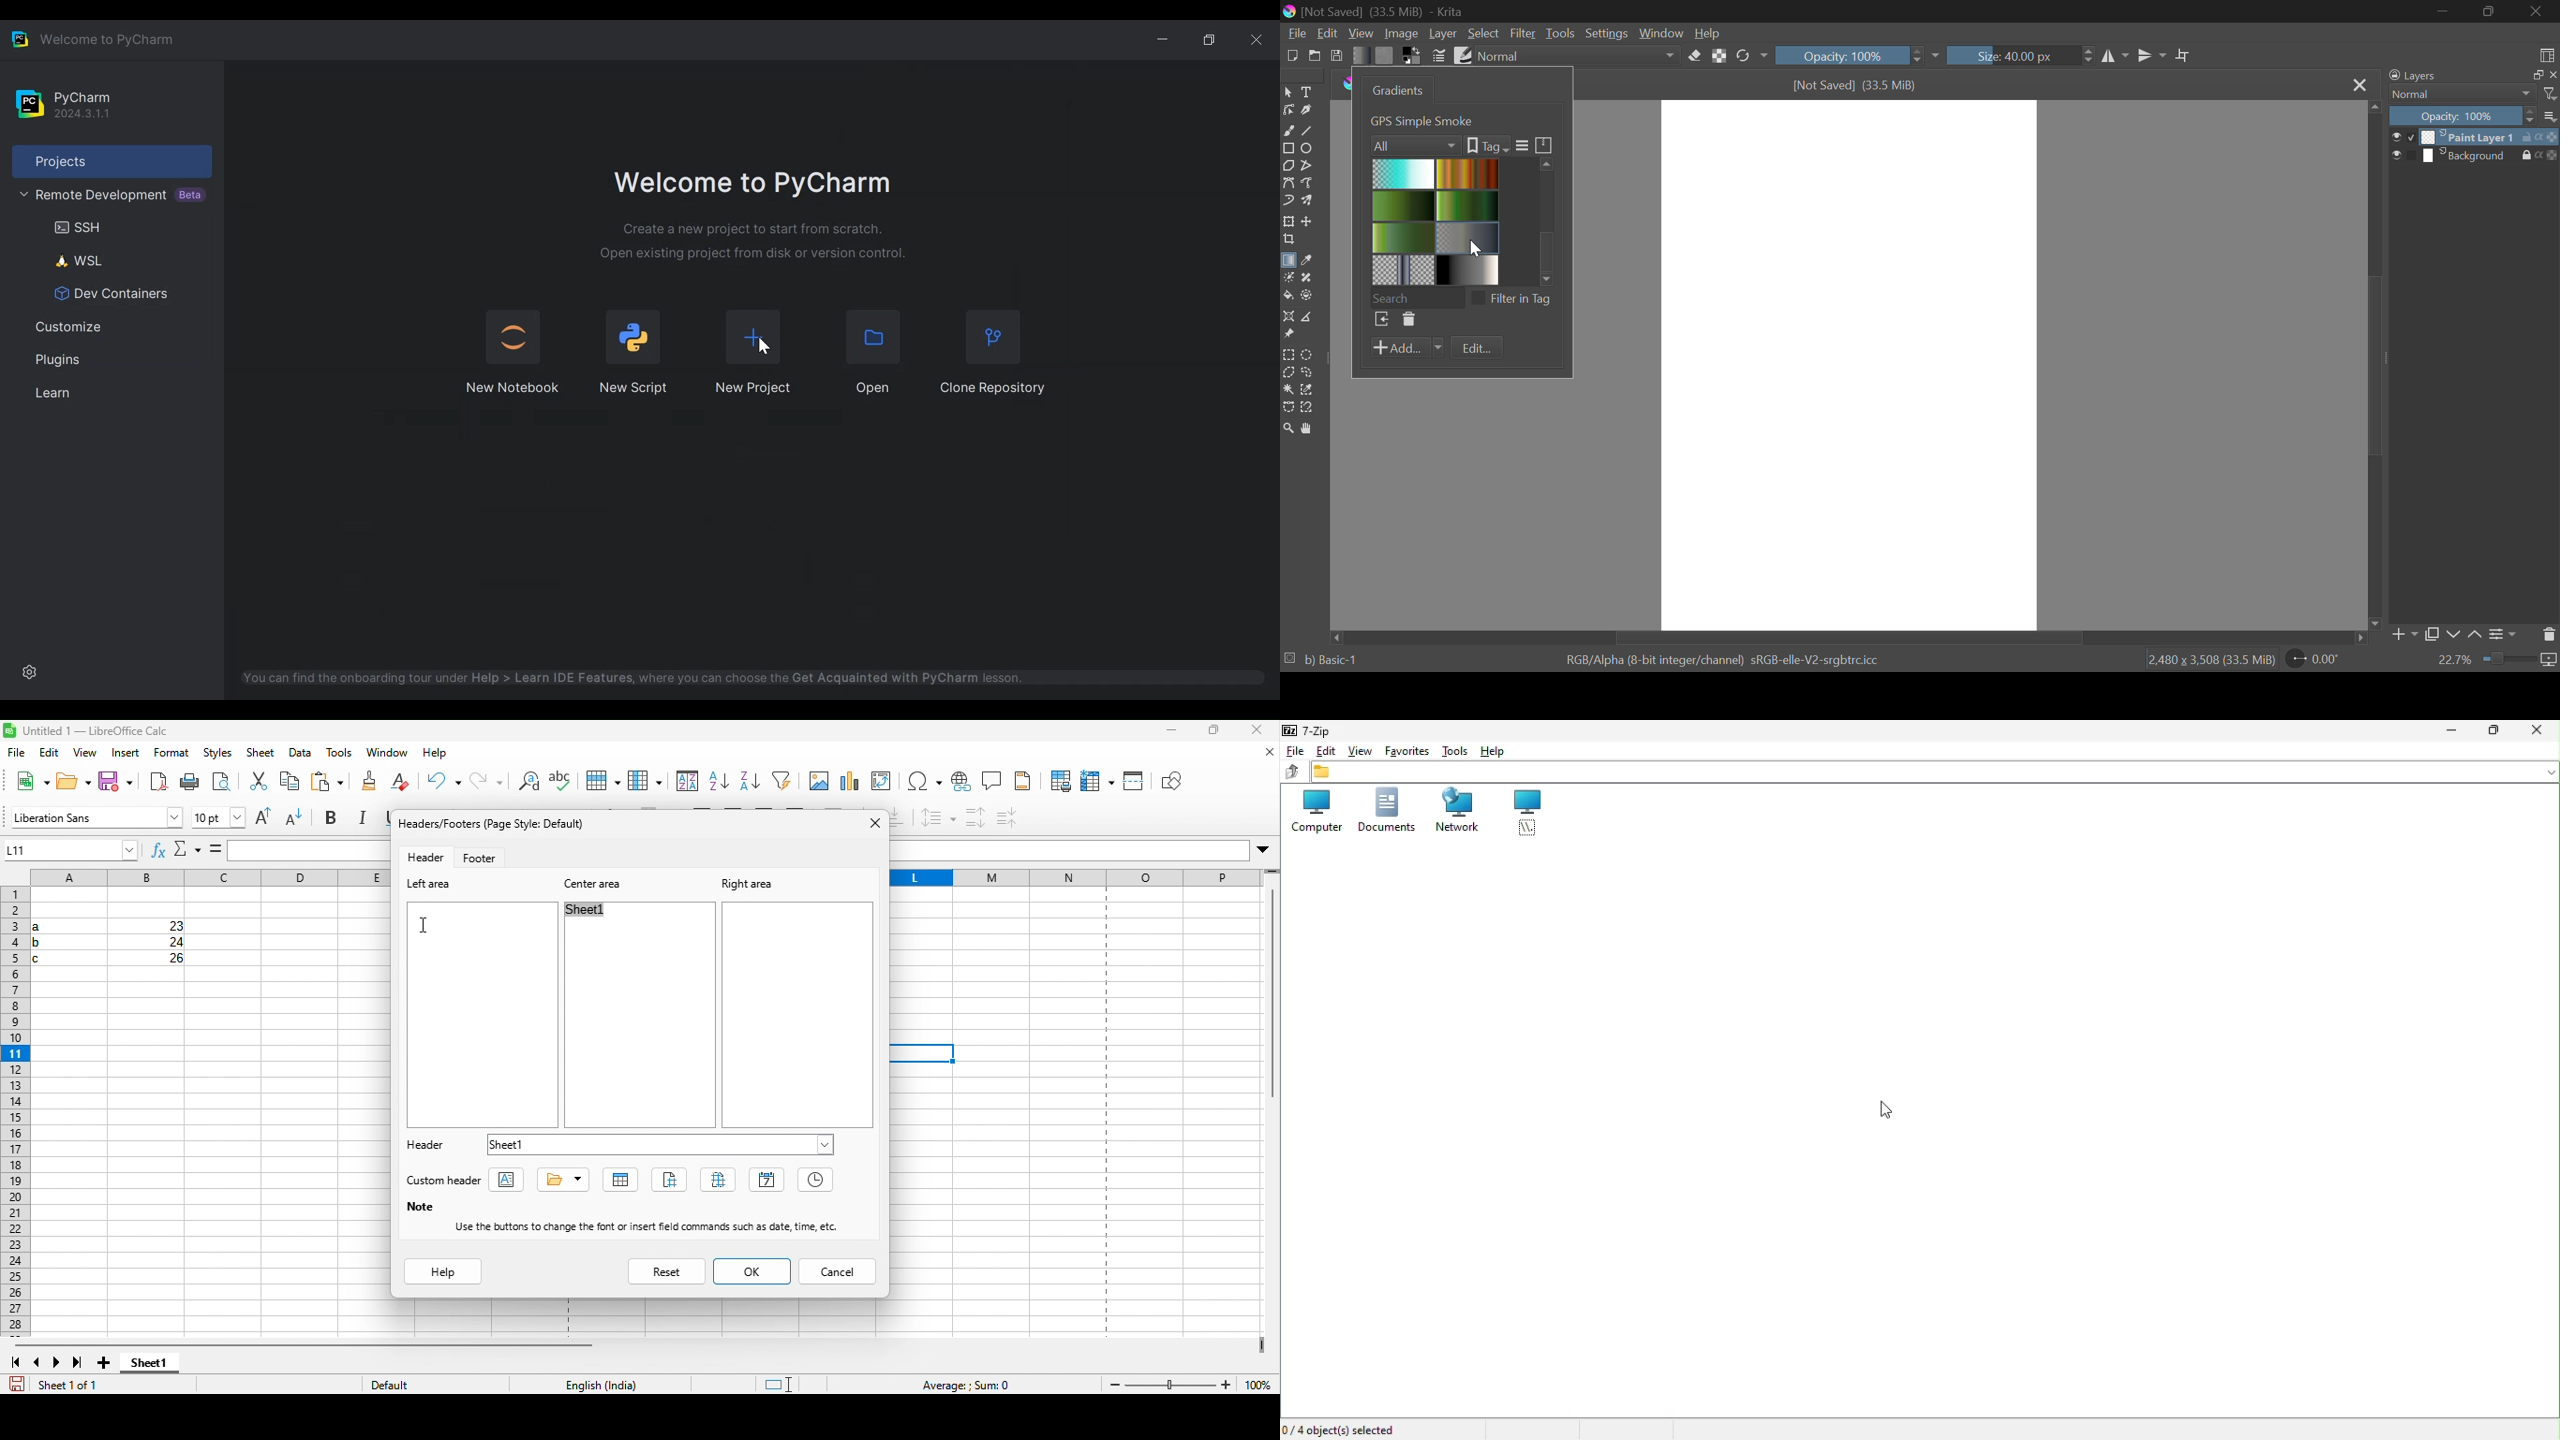  Describe the element at coordinates (439, 1272) in the screenshot. I see `help` at that location.